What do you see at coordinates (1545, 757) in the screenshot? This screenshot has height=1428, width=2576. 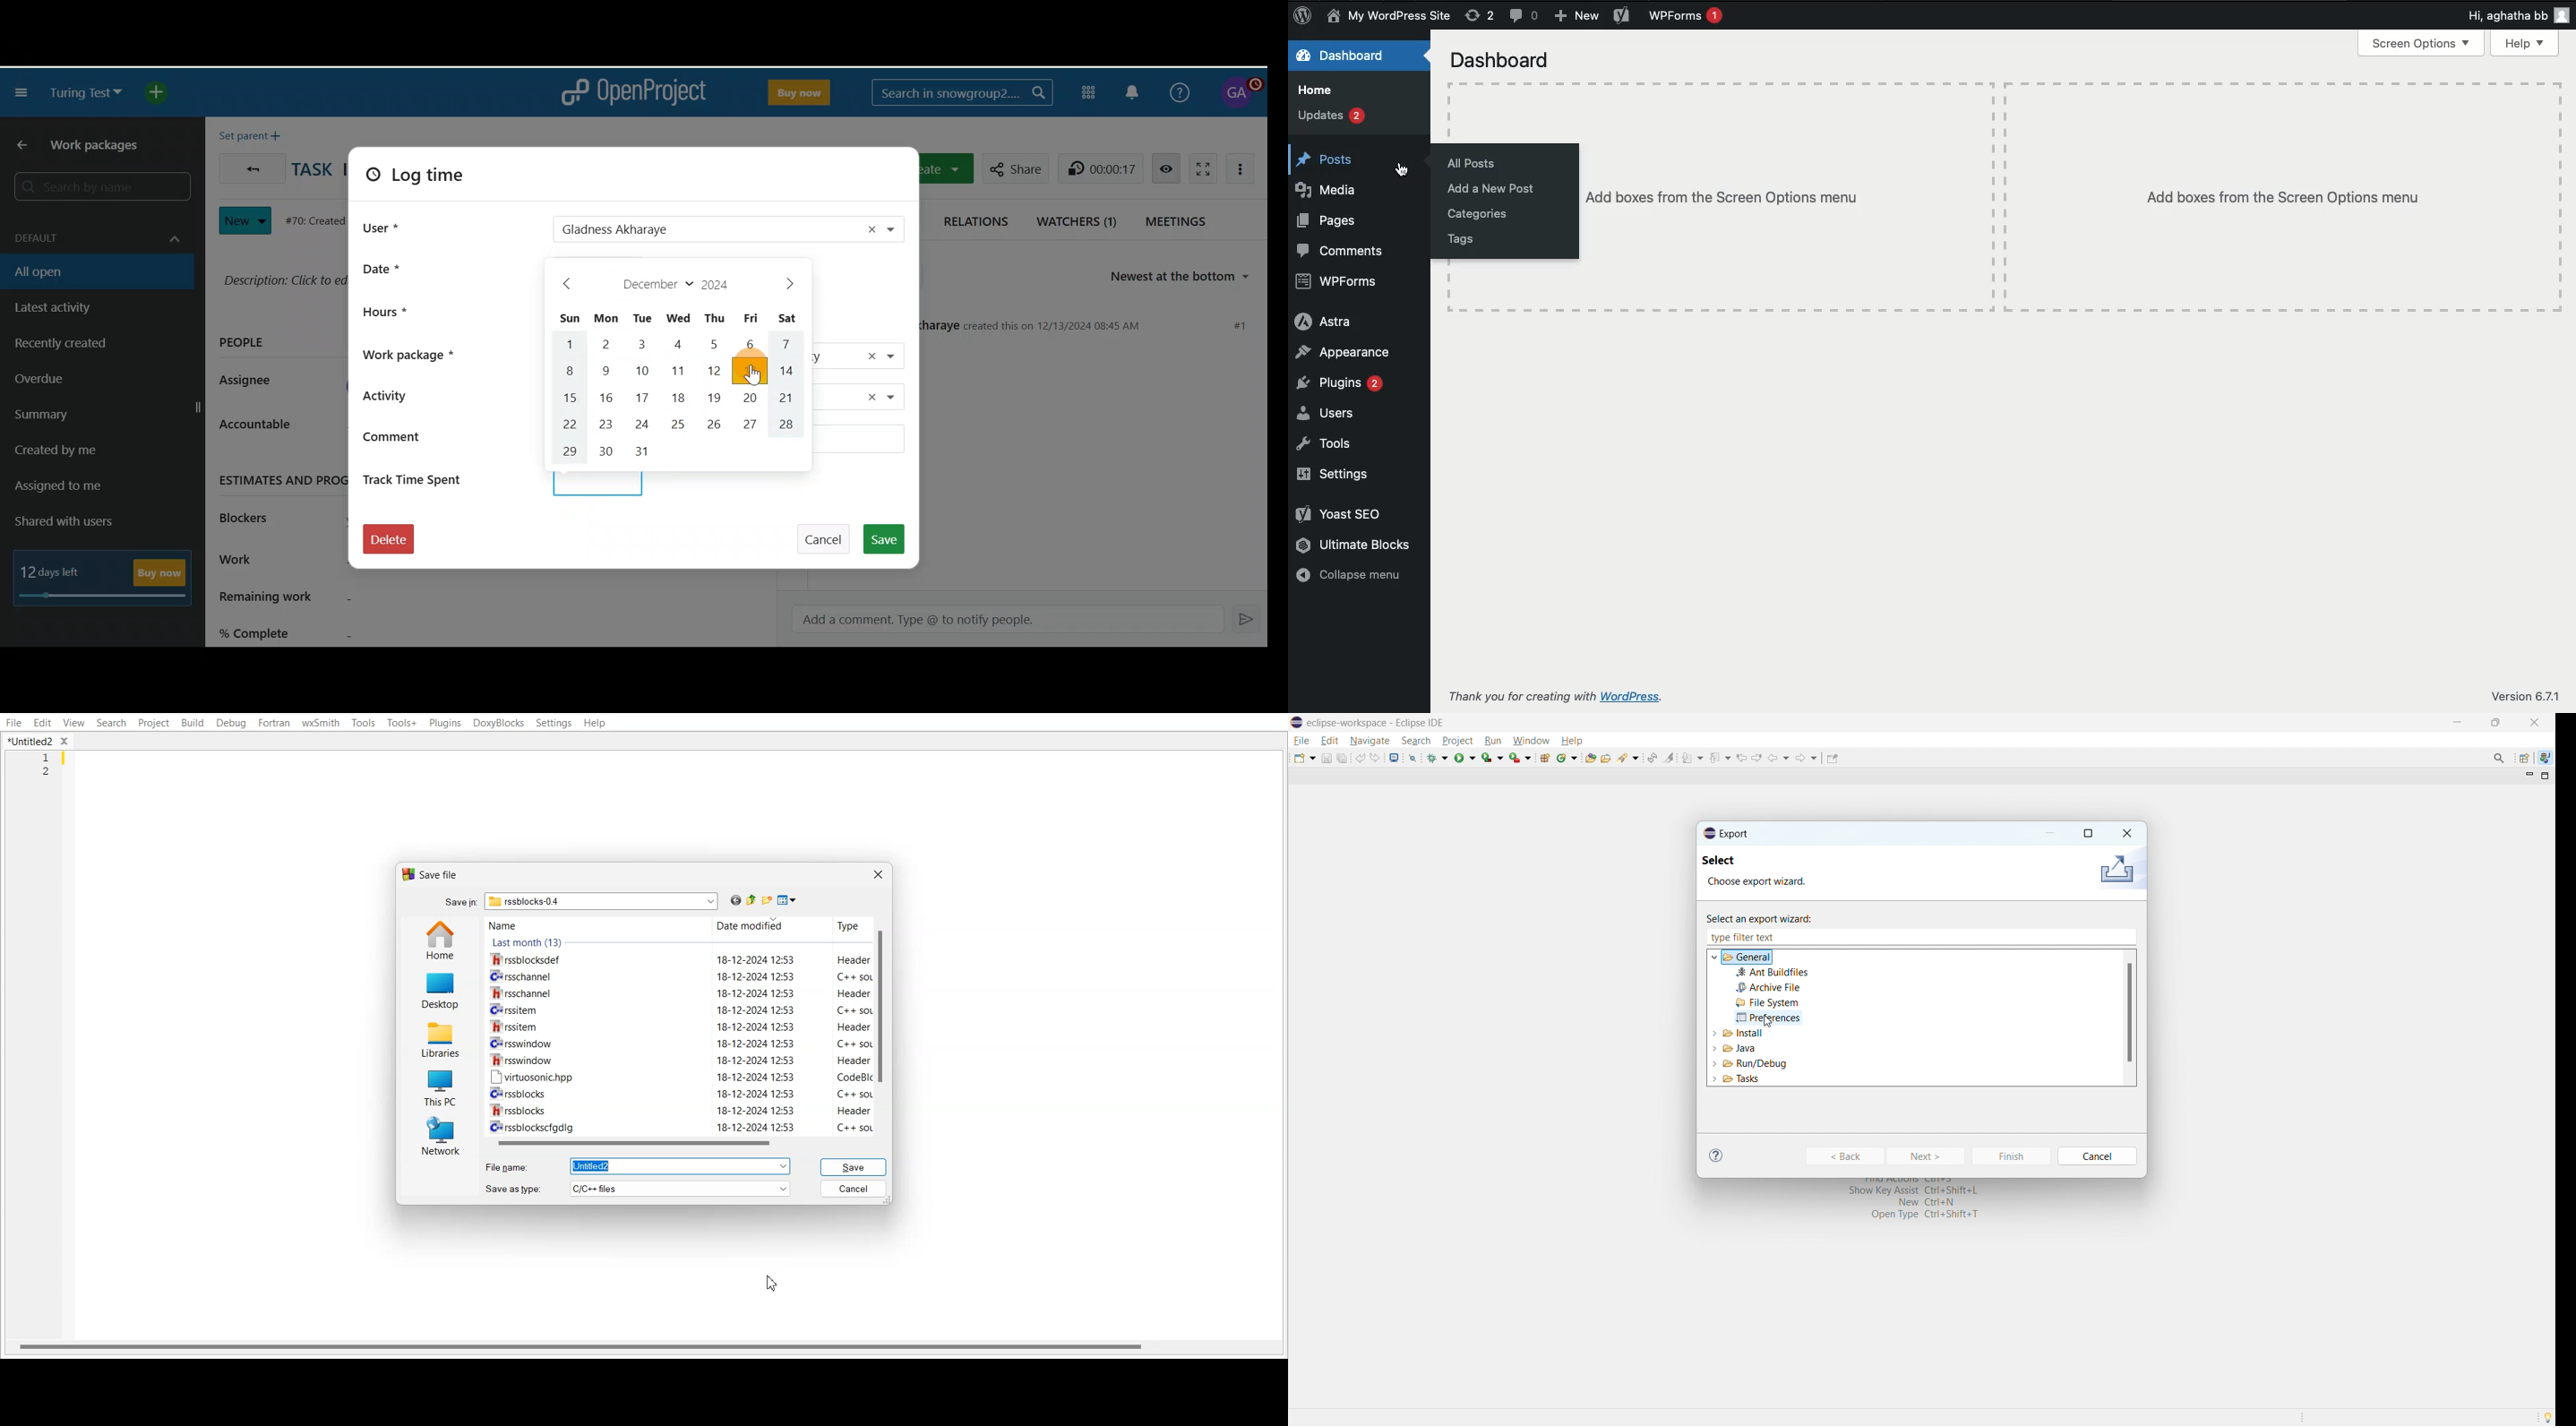 I see `new java package` at bounding box center [1545, 757].